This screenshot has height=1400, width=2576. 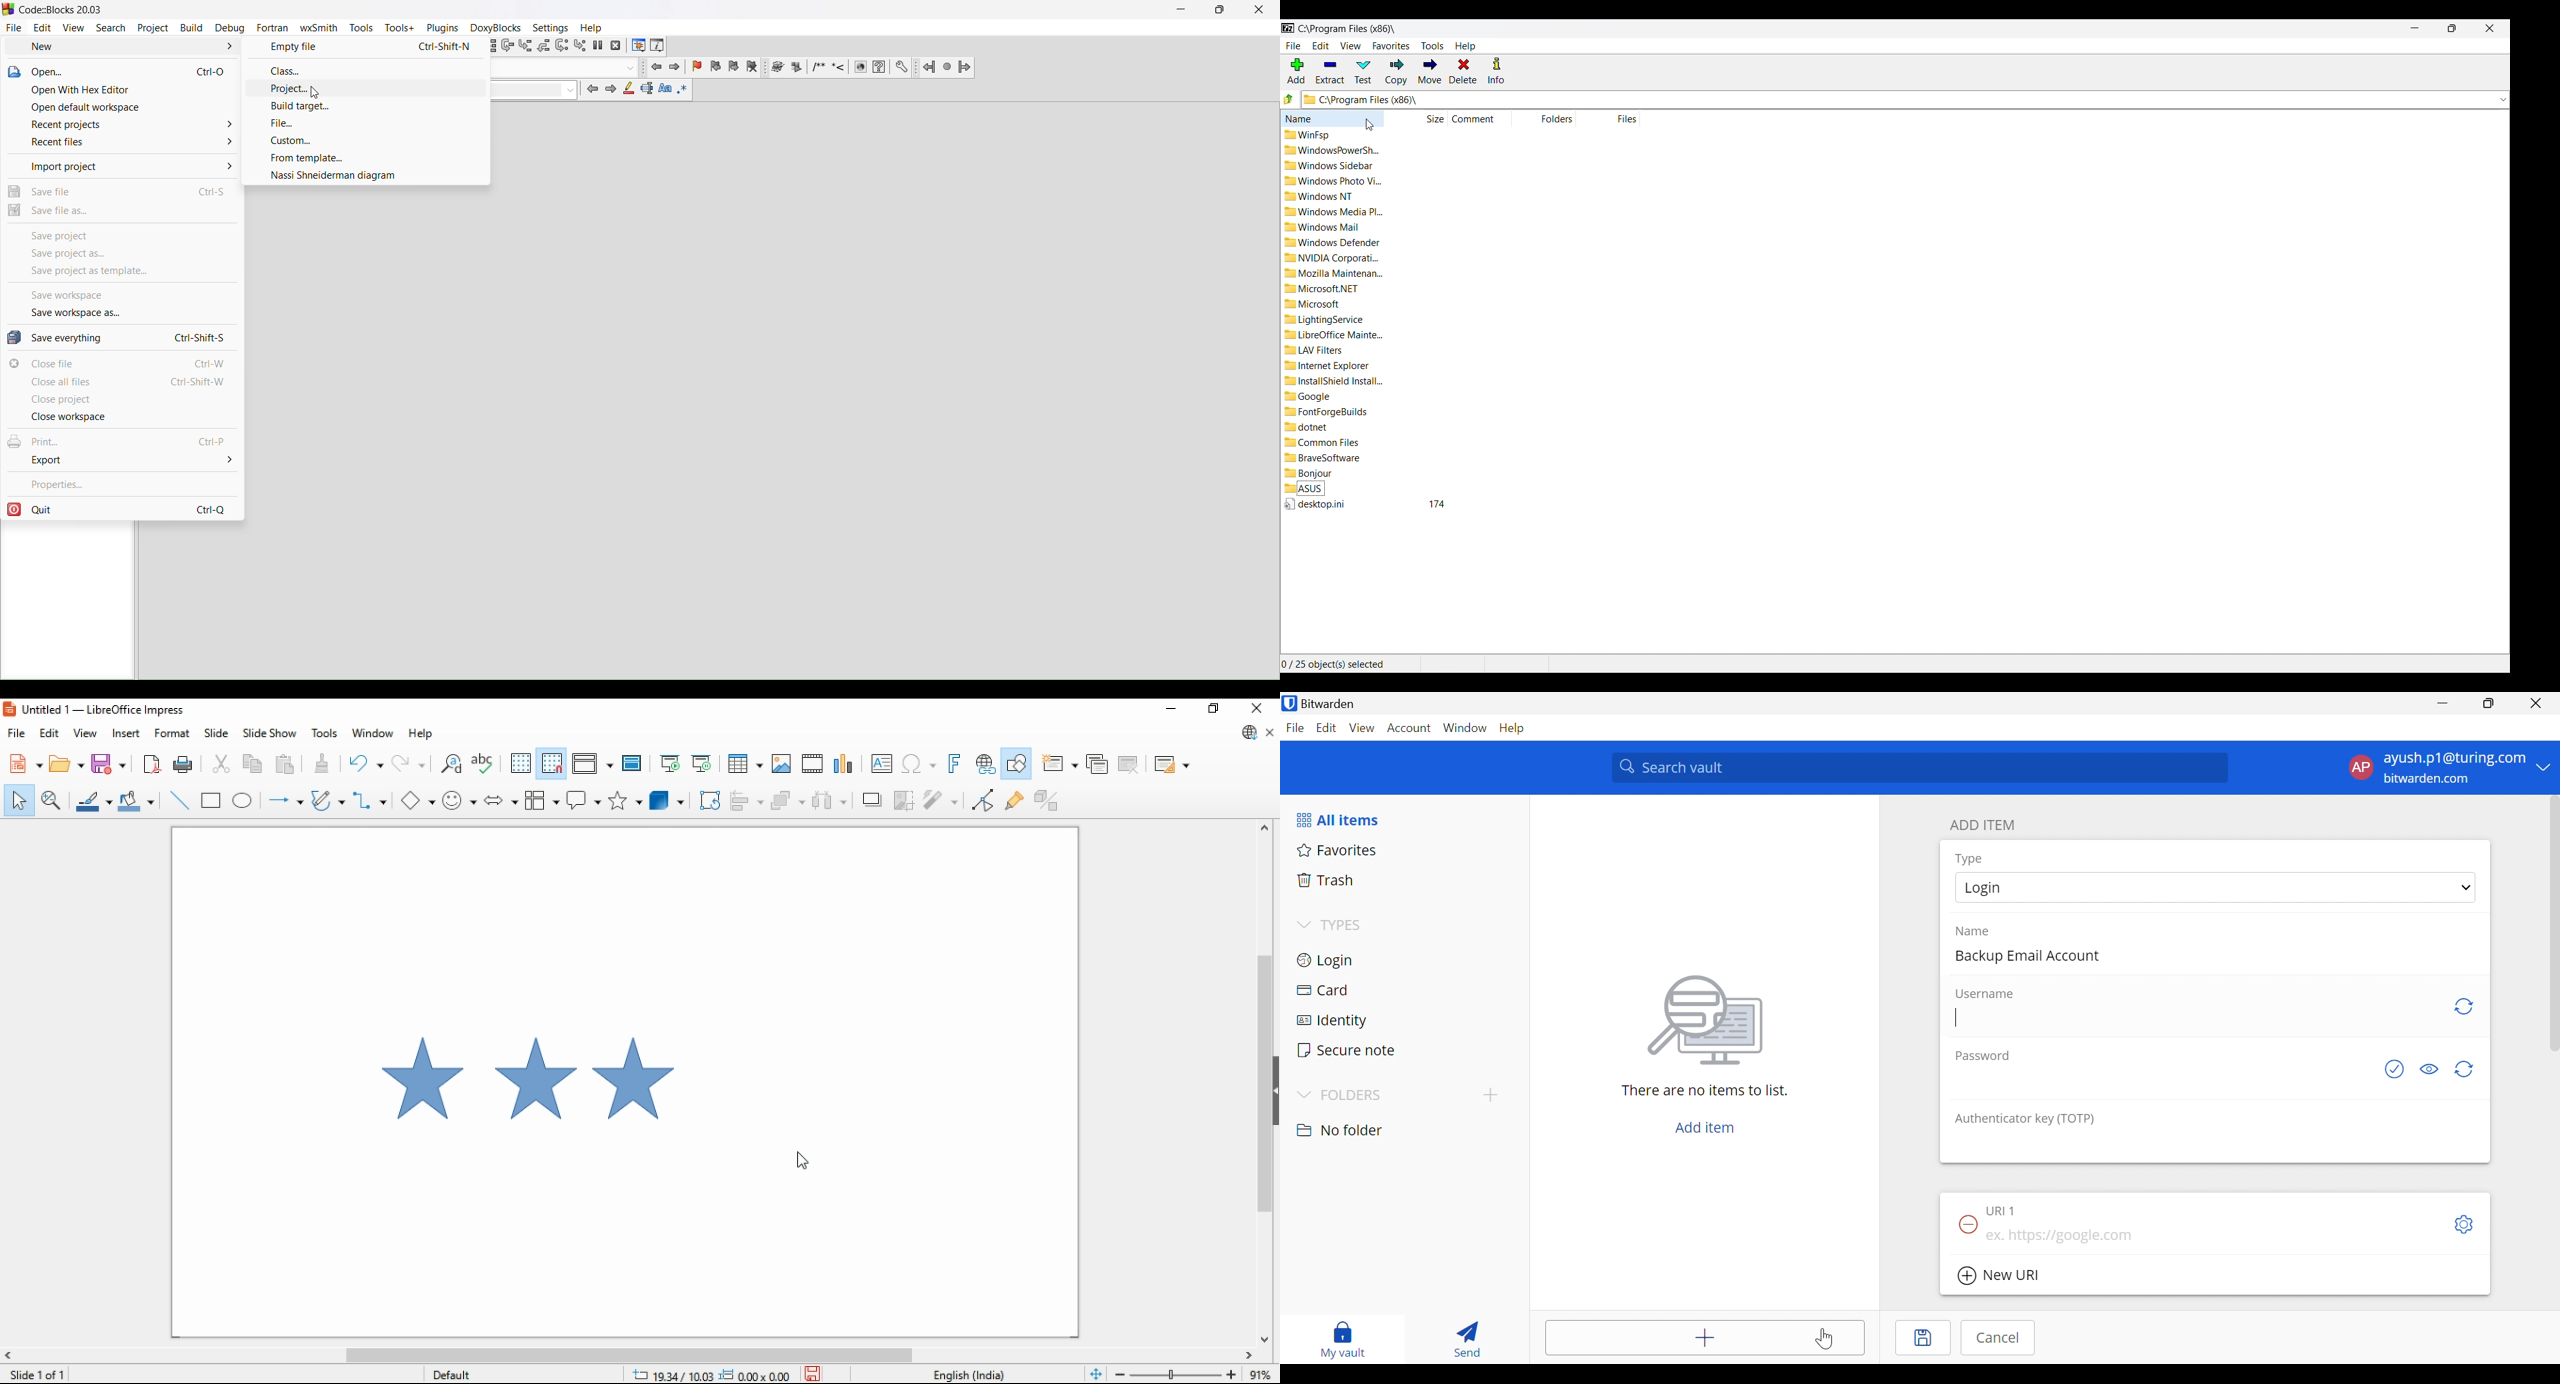 I want to click on Test, so click(x=1363, y=72).